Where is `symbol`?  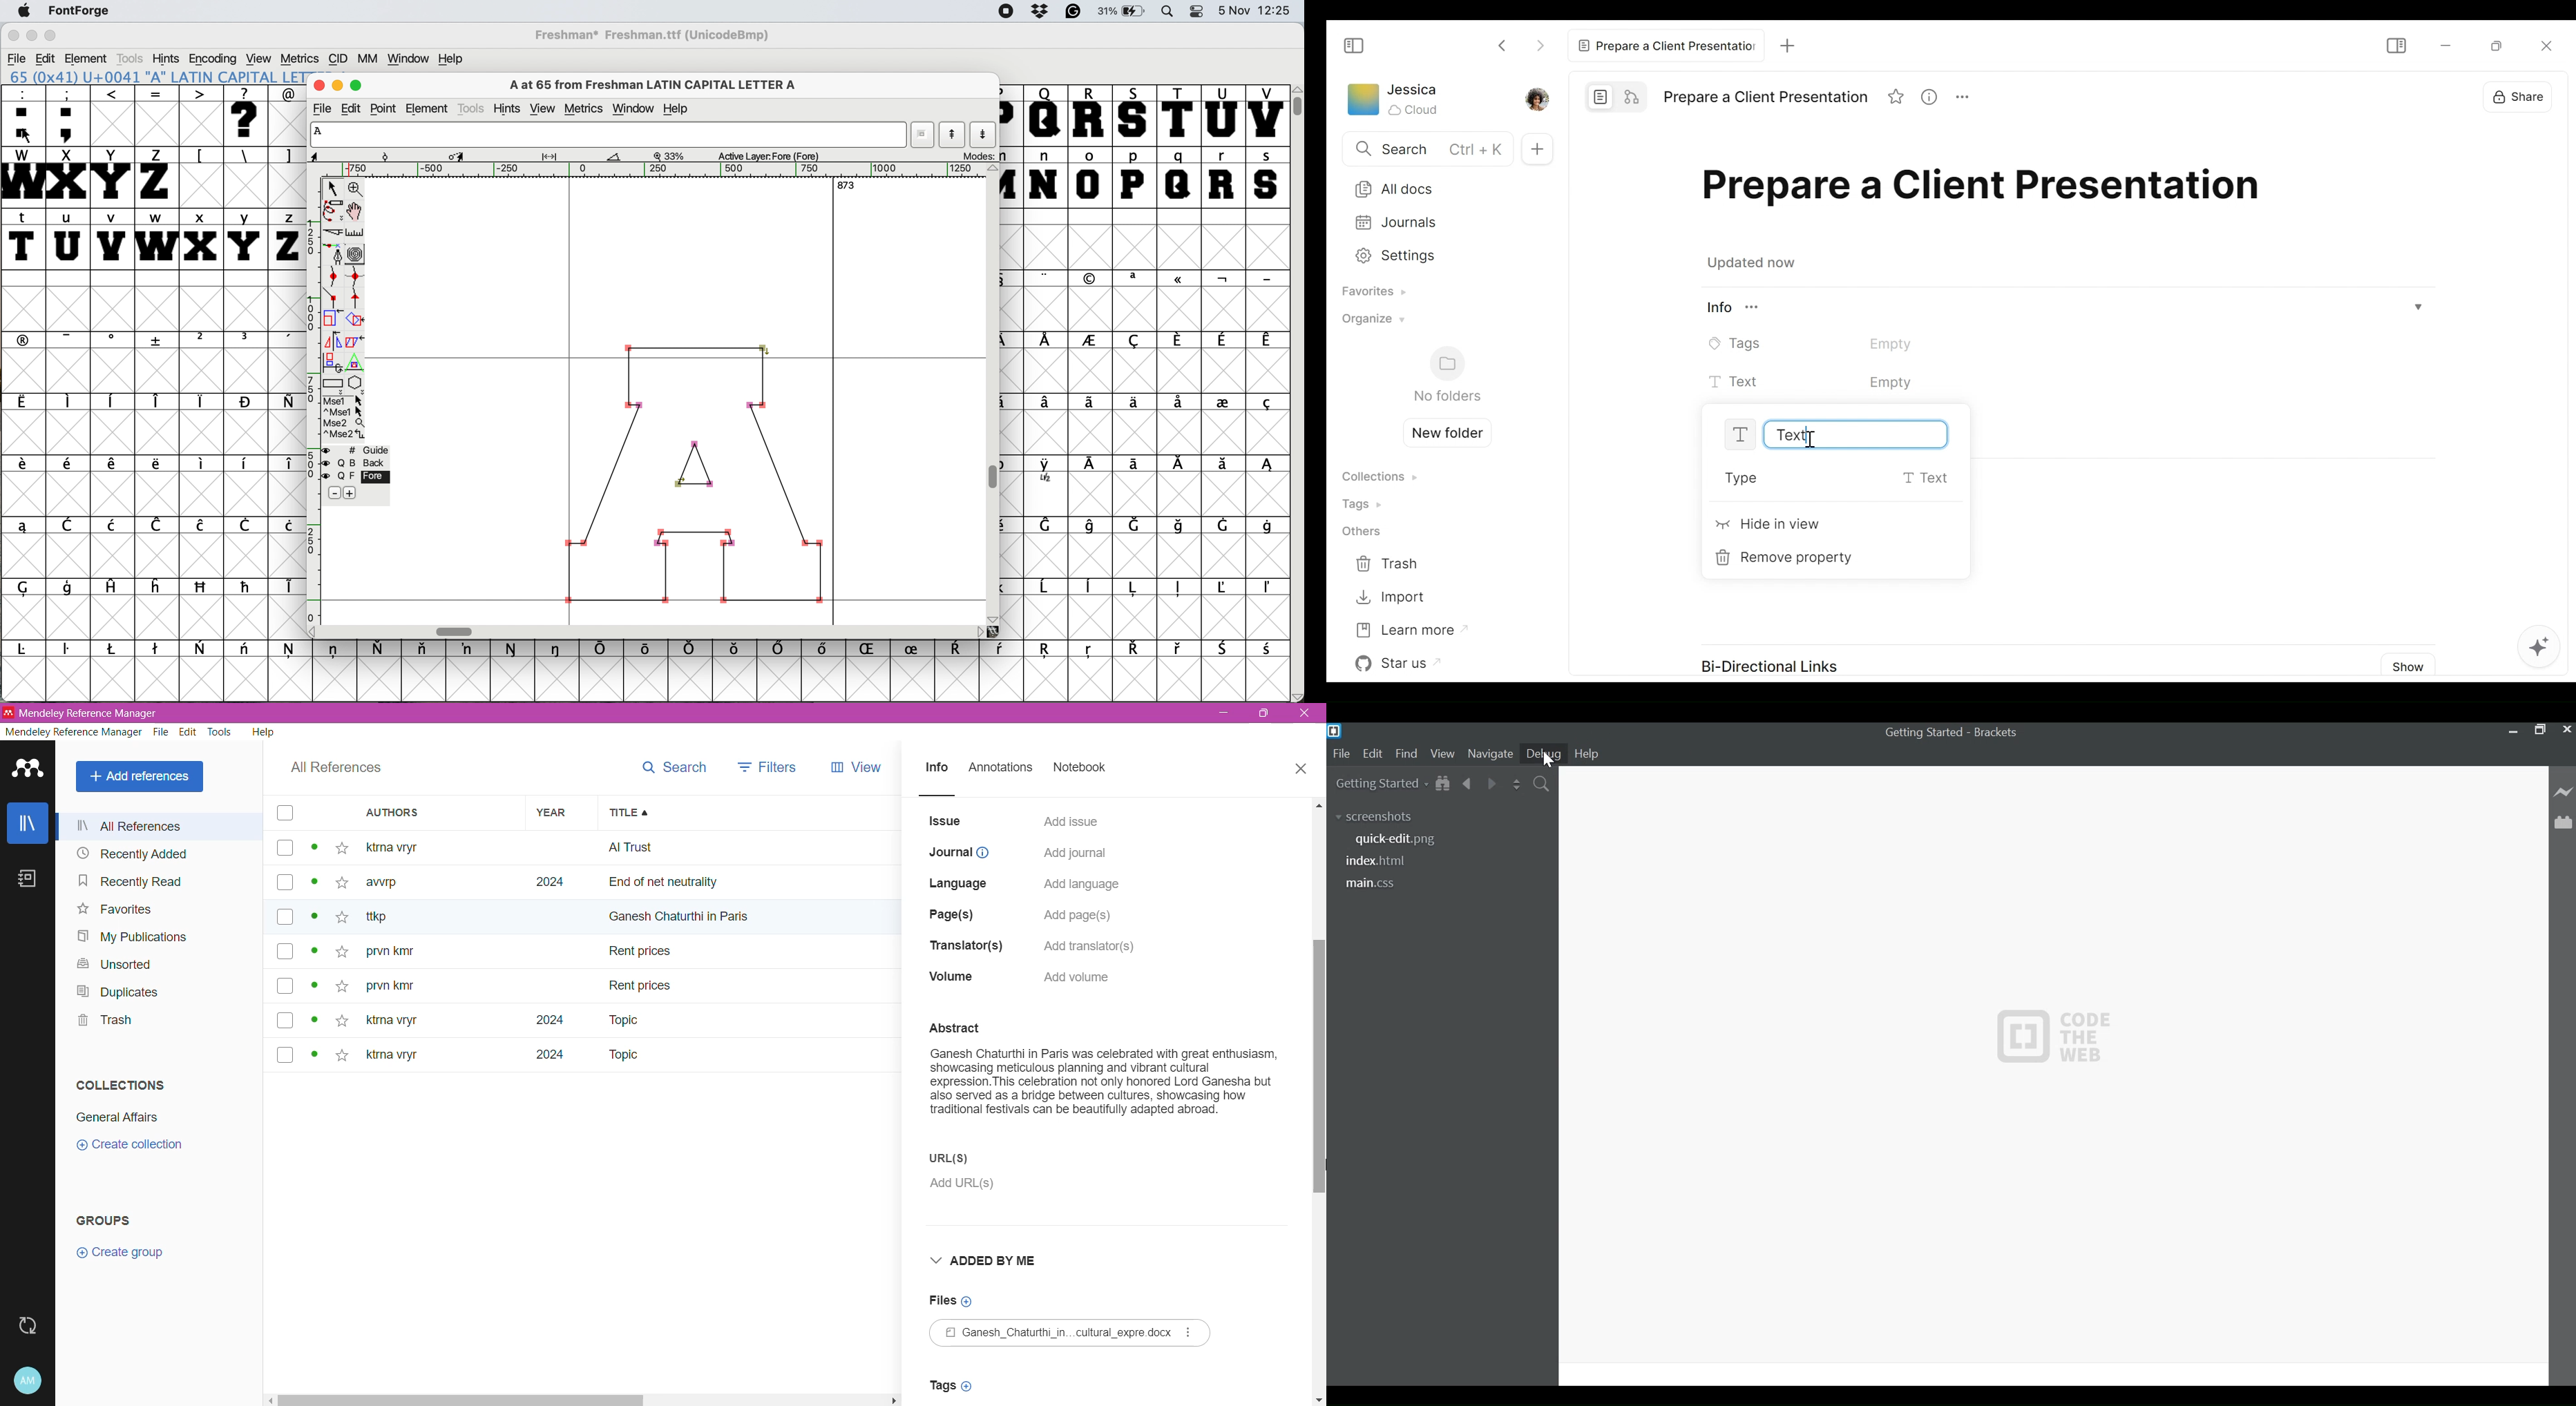
symbol is located at coordinates (1267, 404).